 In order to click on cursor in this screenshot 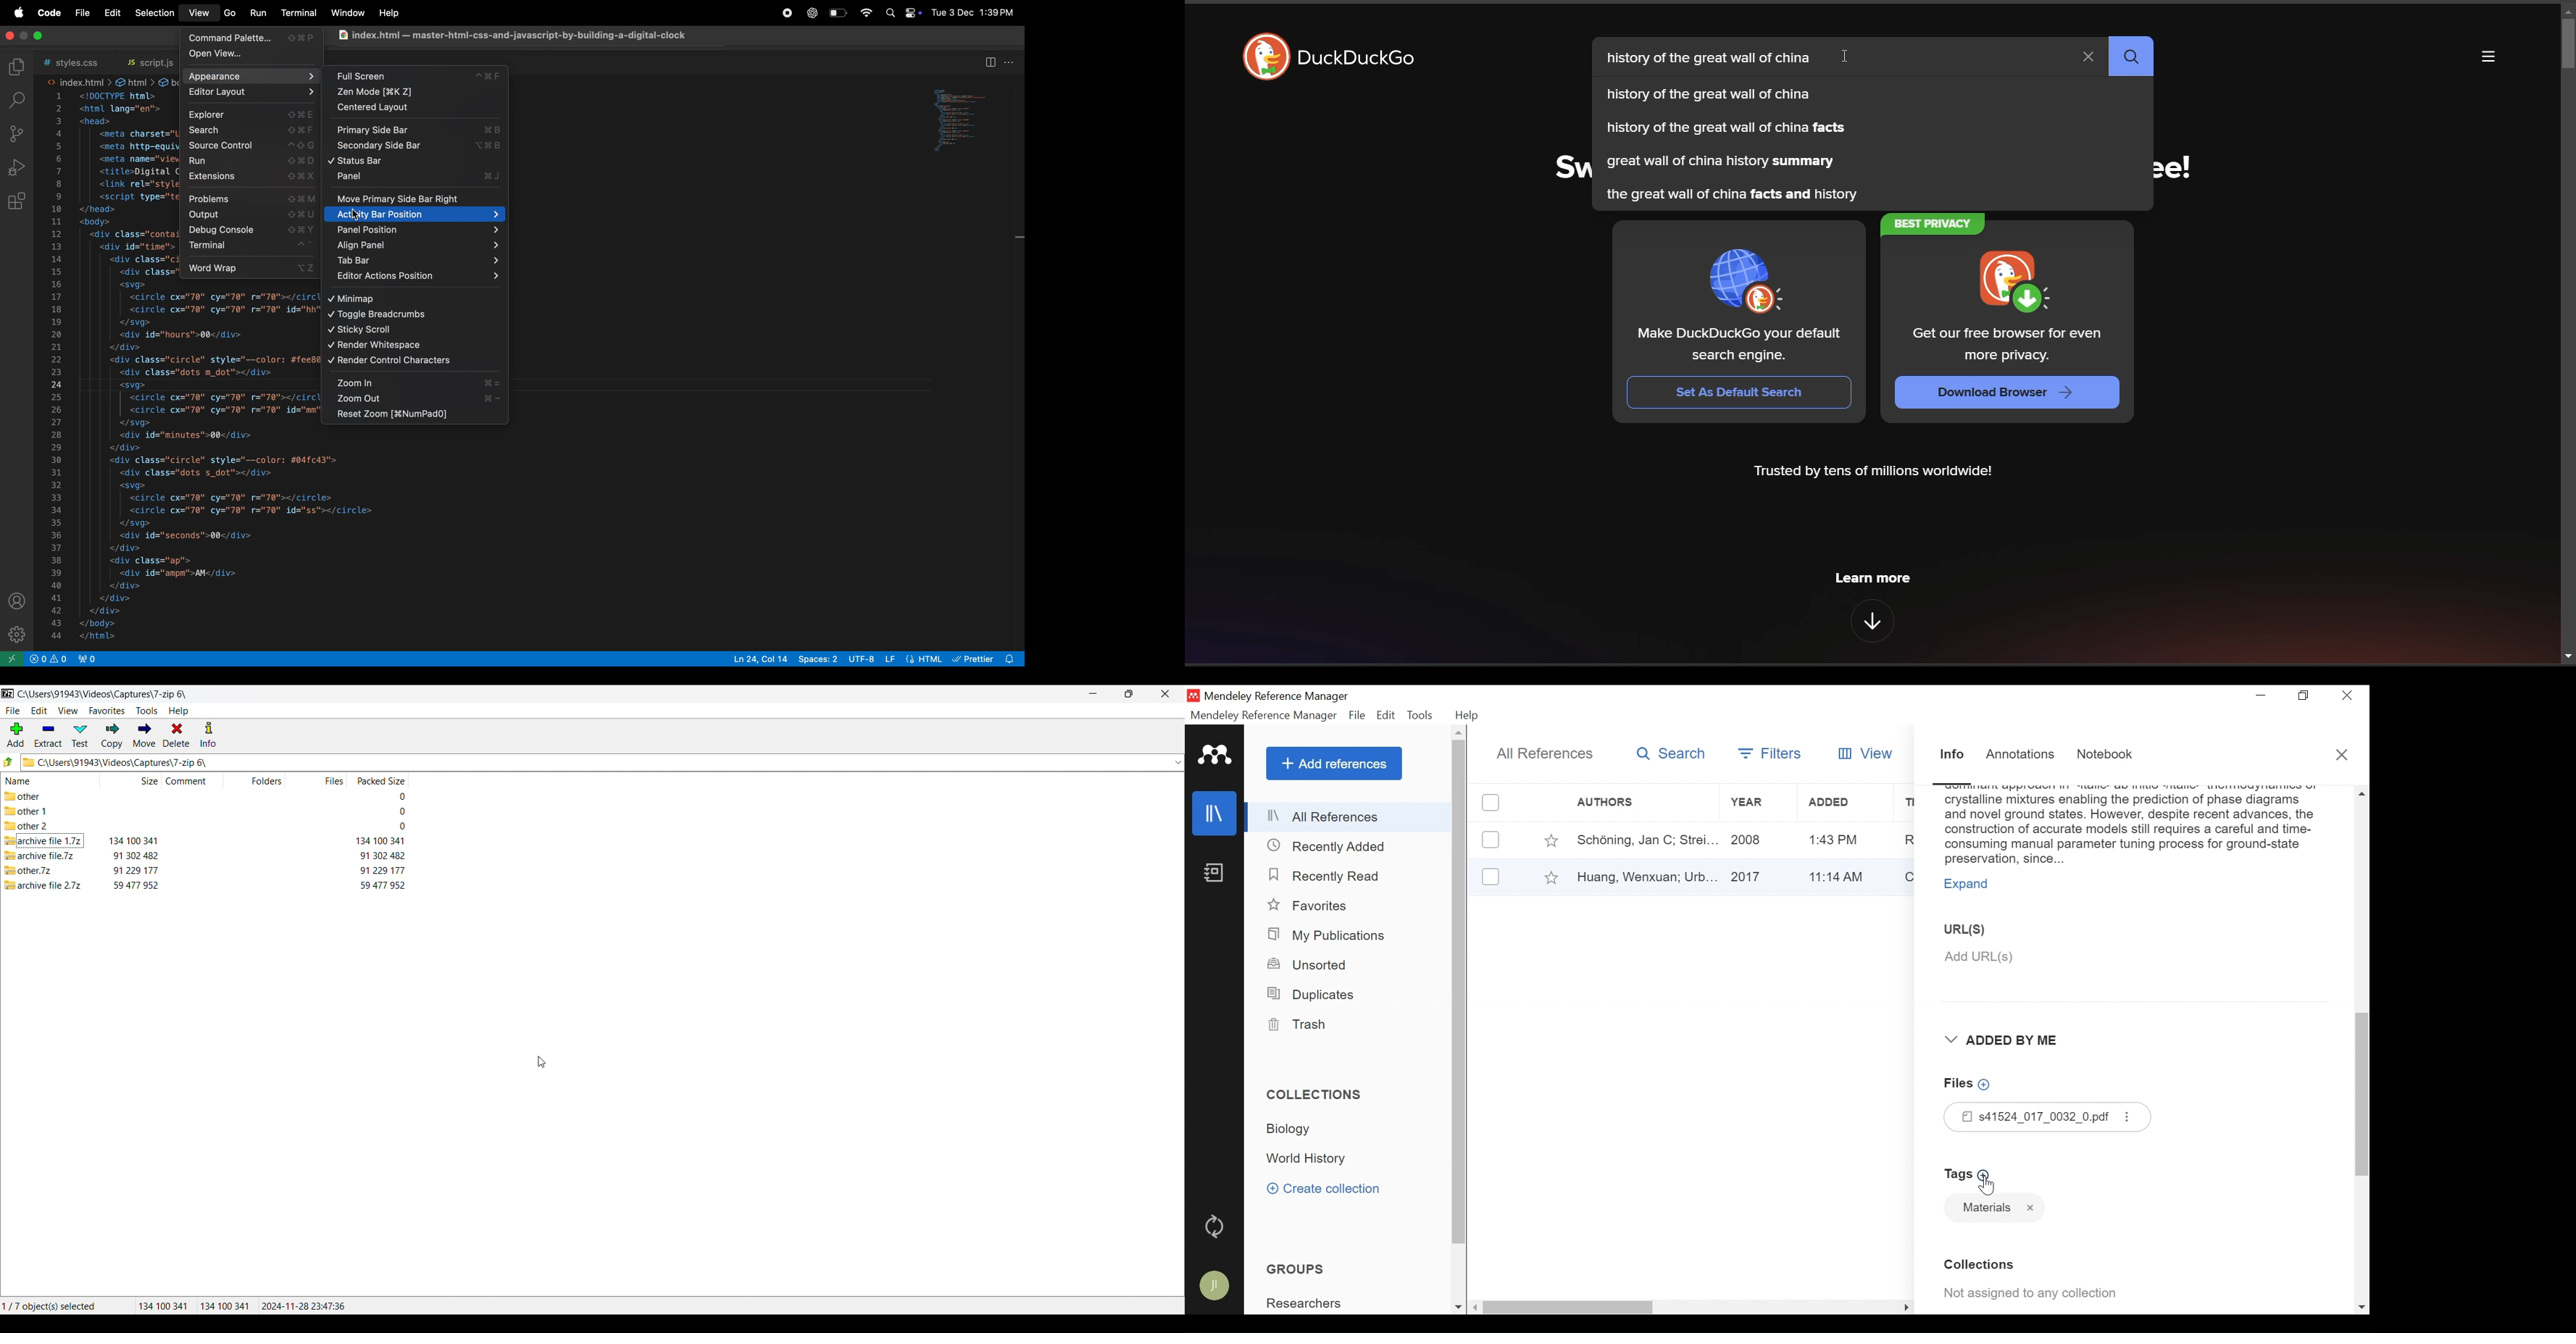, I will do `click(1846, 59)`.